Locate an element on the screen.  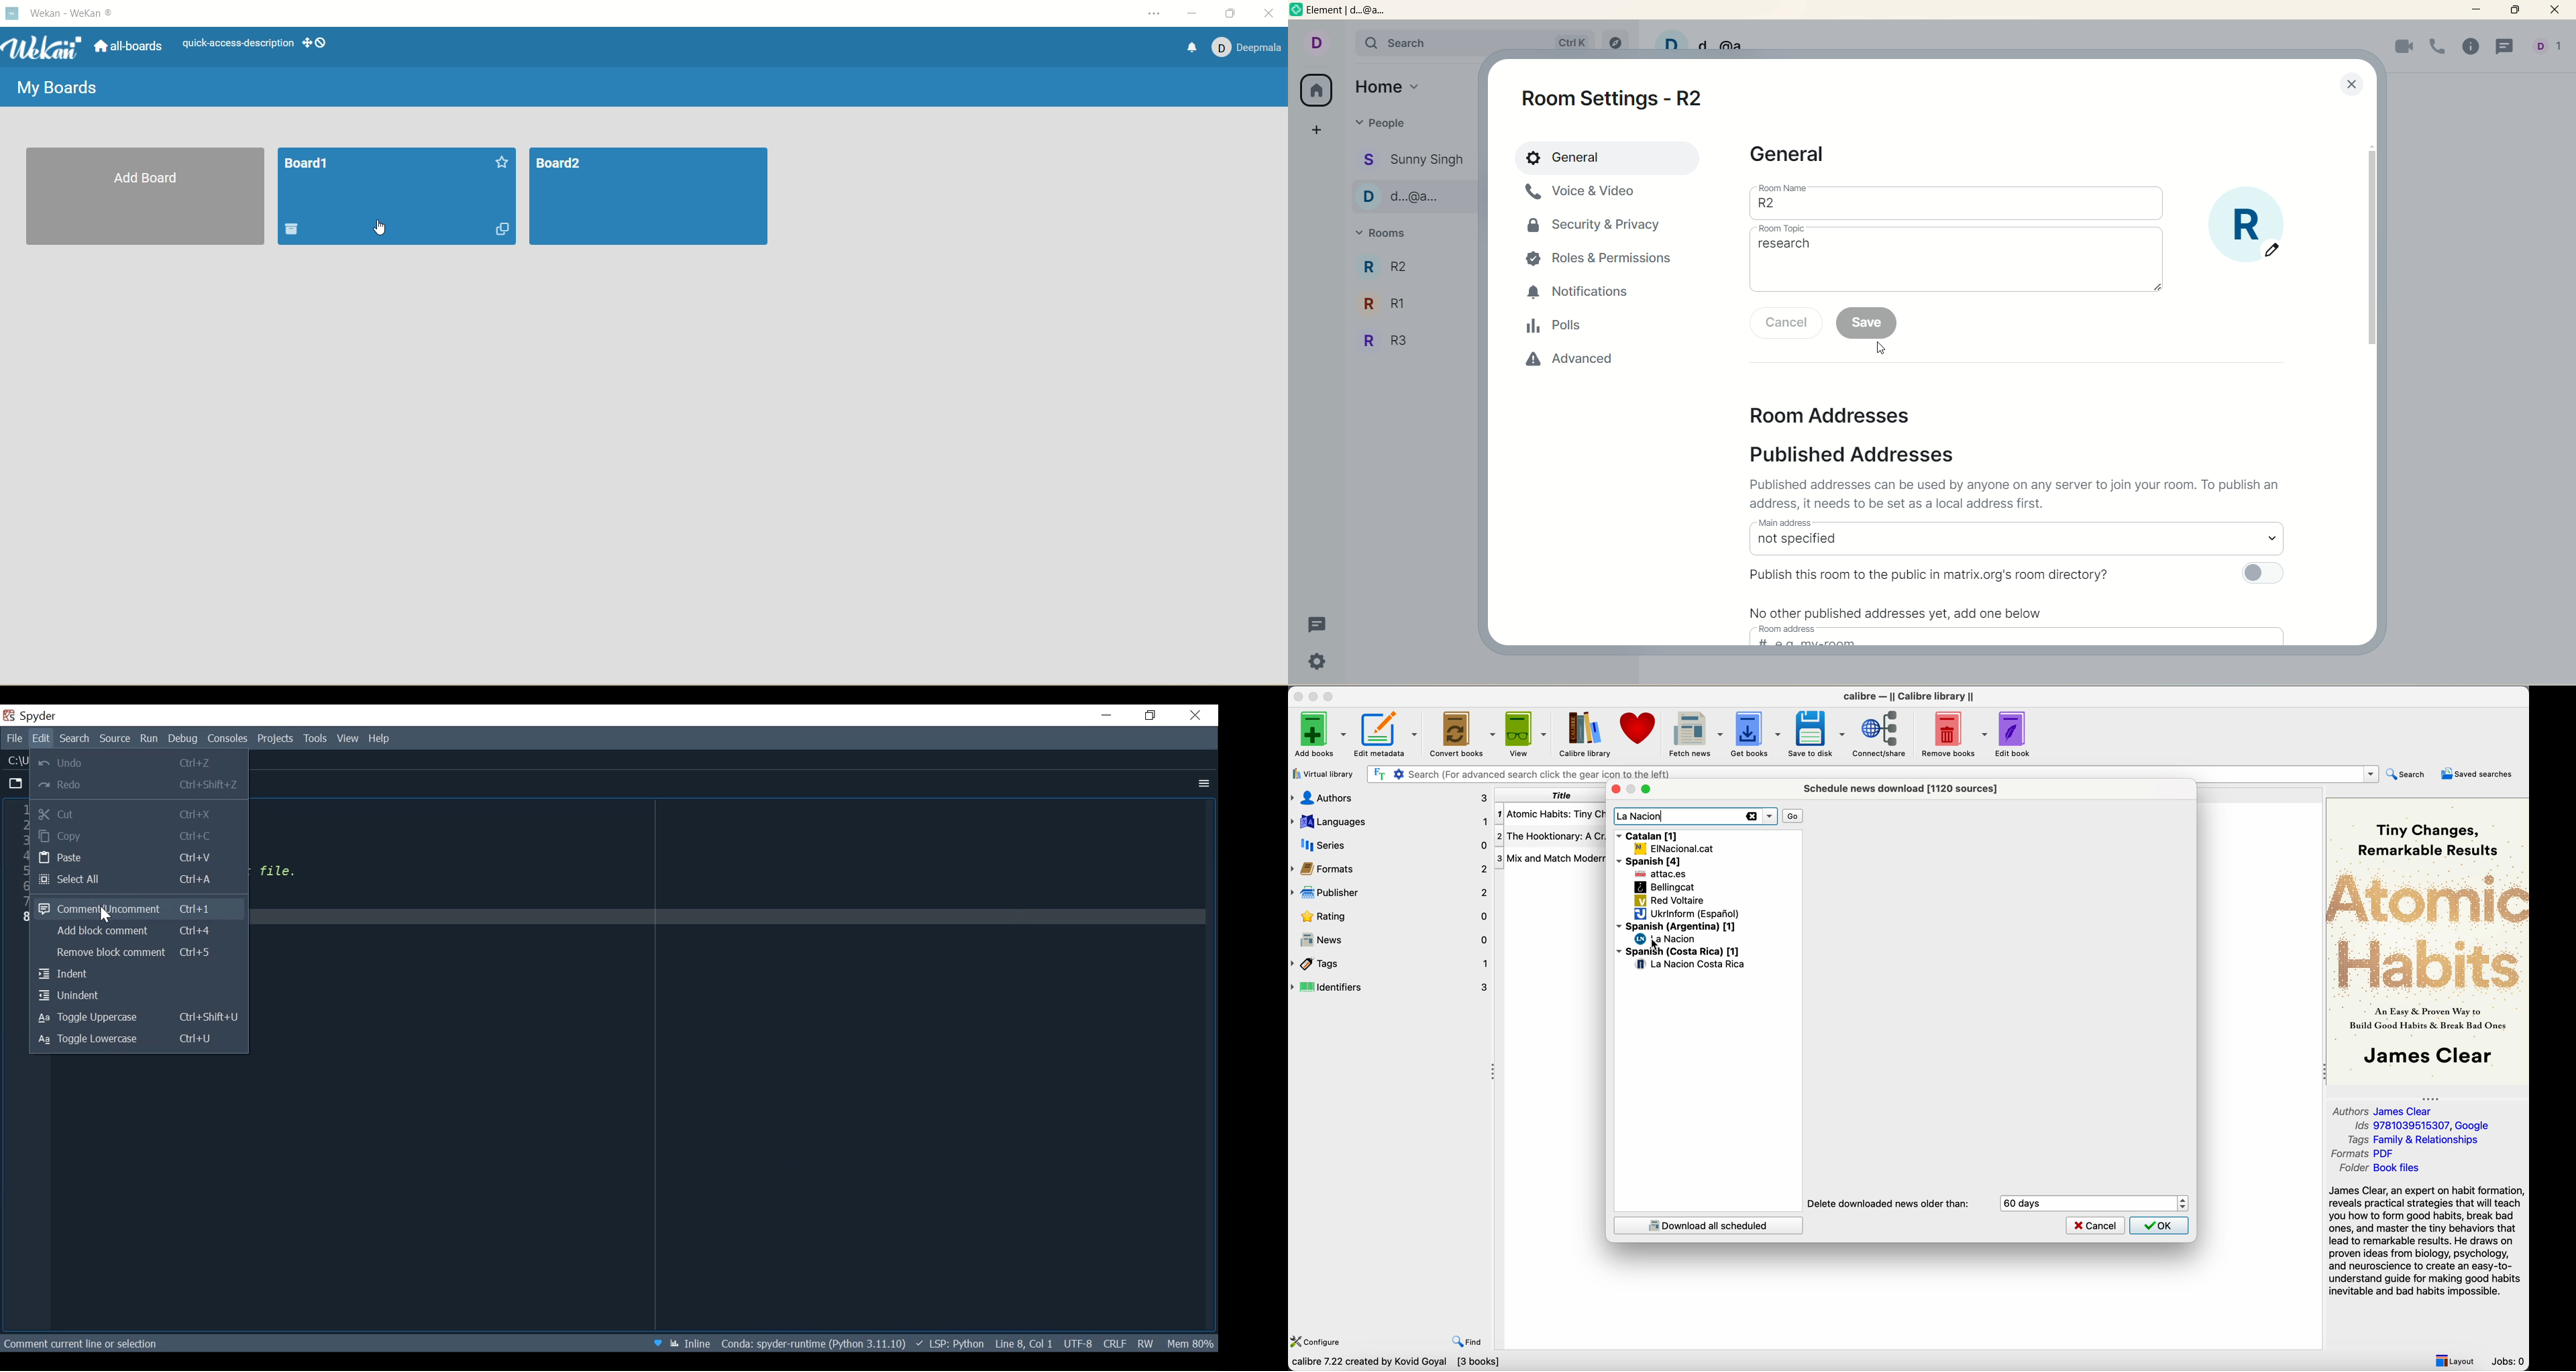
Console is located at coordinates (227, 740).